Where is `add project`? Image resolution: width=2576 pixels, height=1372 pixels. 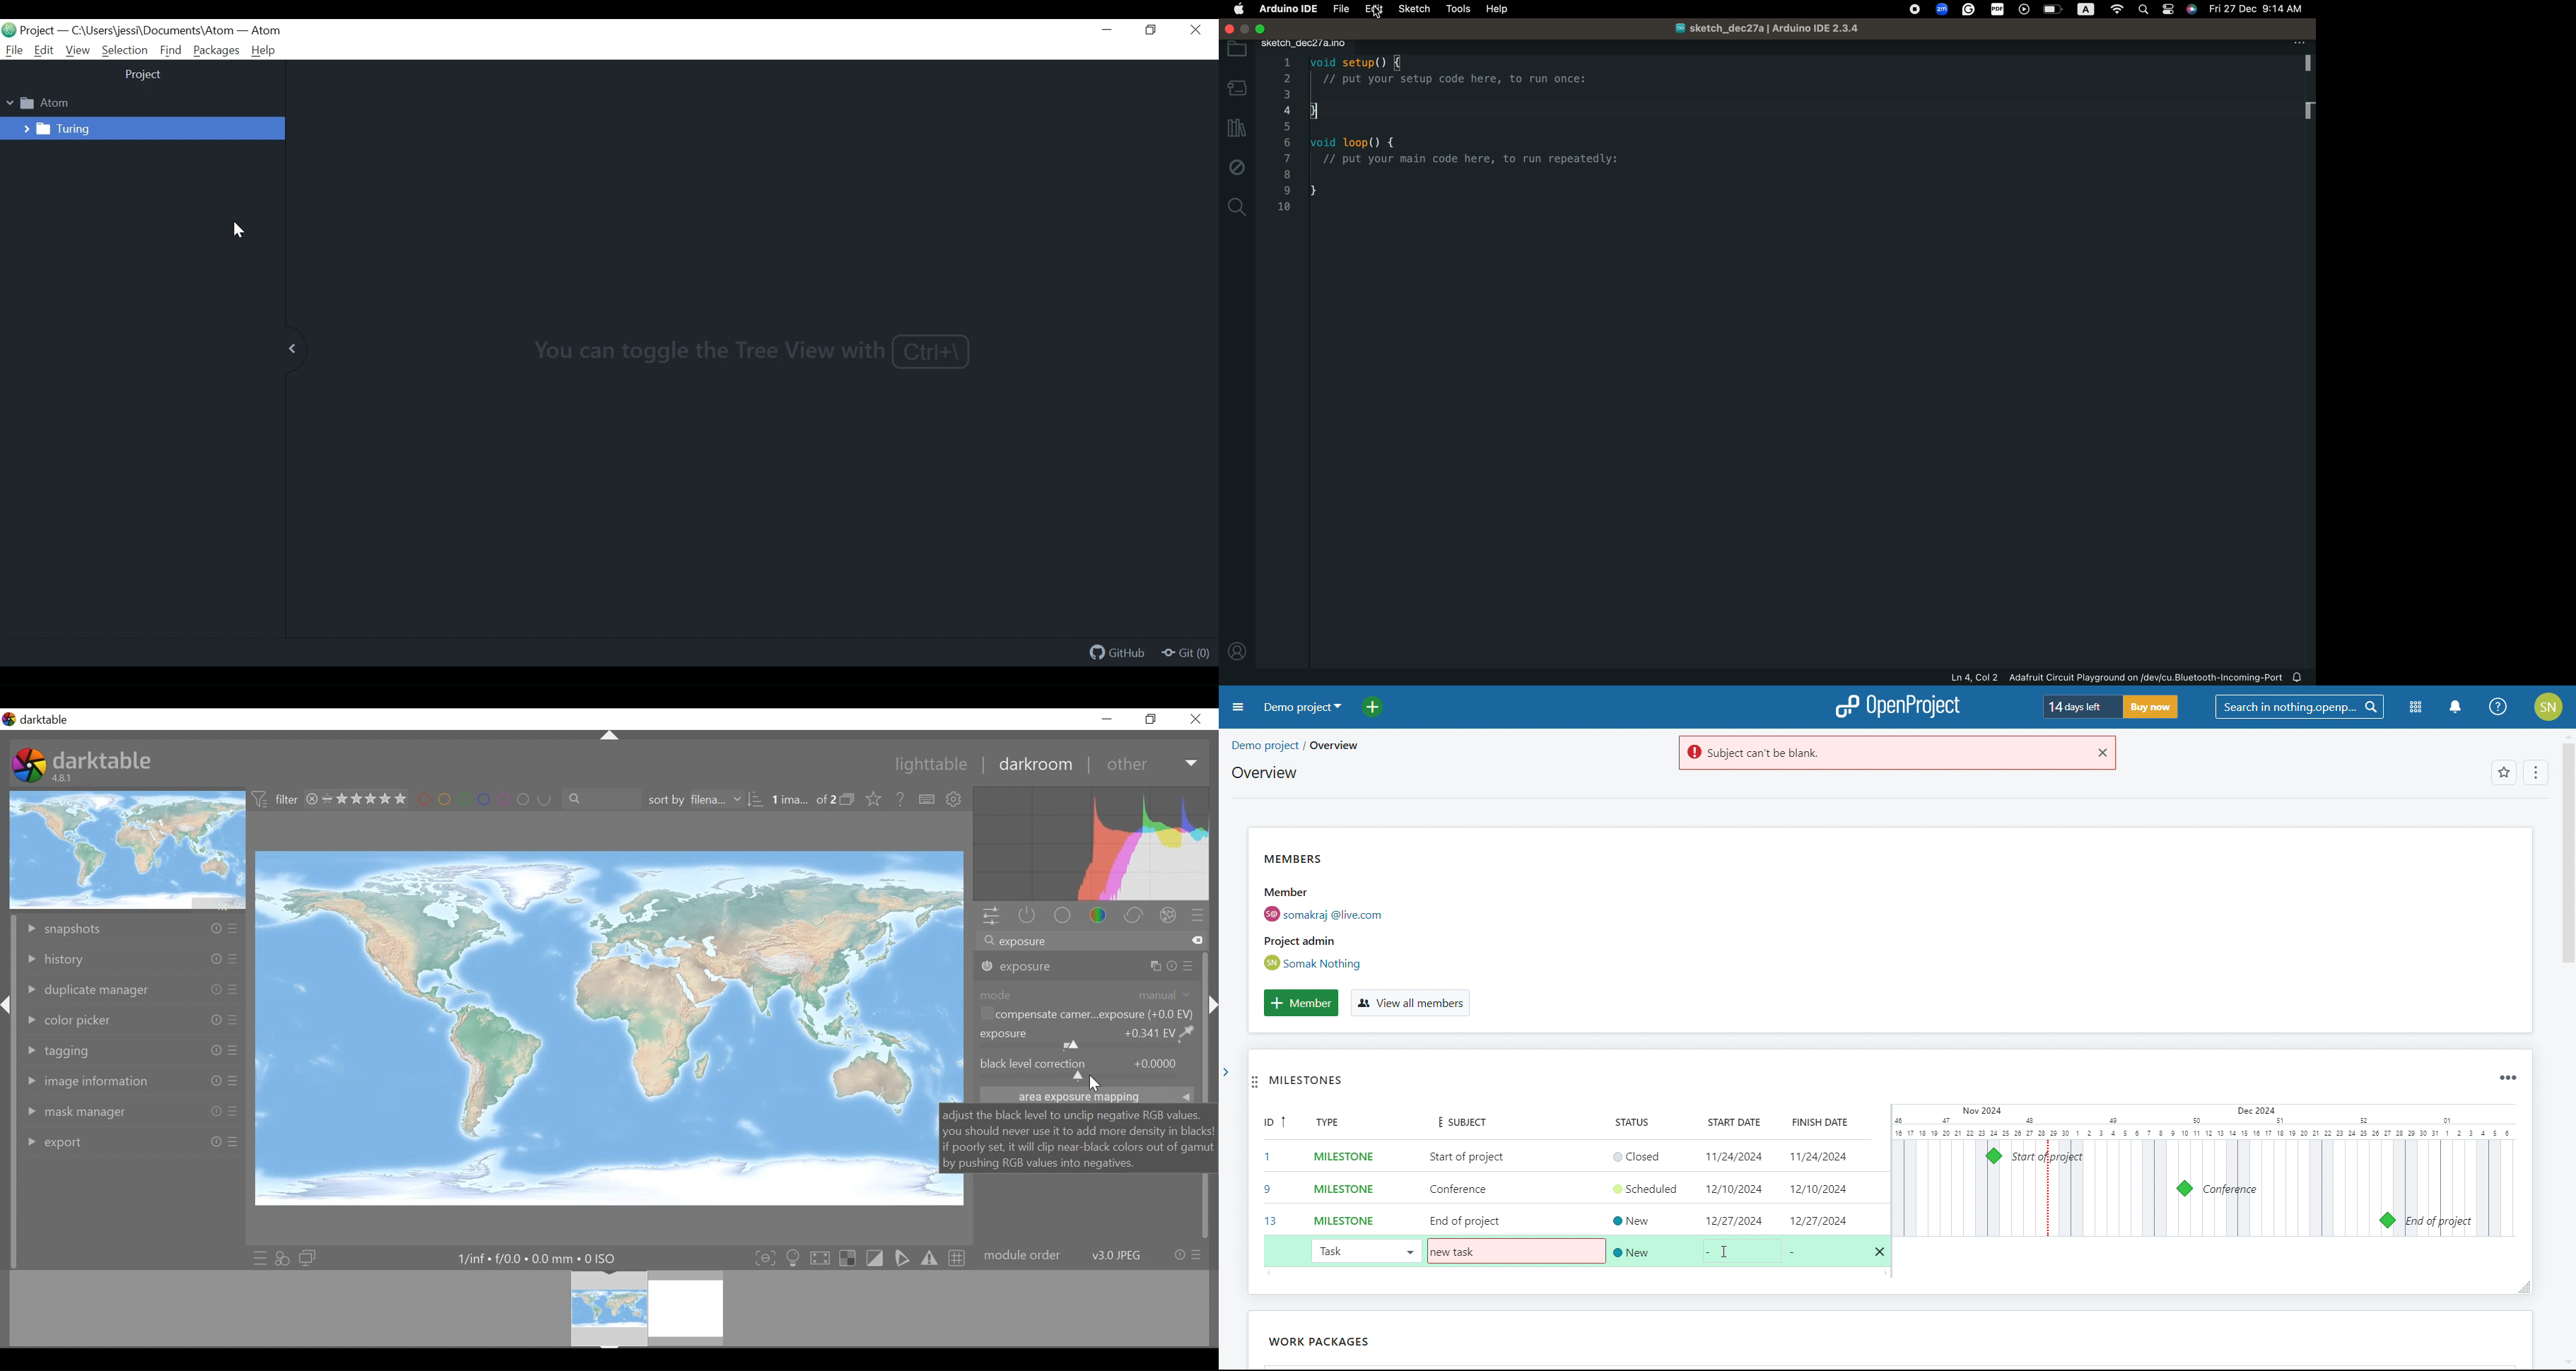
add project is located at coordinates (1381, 707).